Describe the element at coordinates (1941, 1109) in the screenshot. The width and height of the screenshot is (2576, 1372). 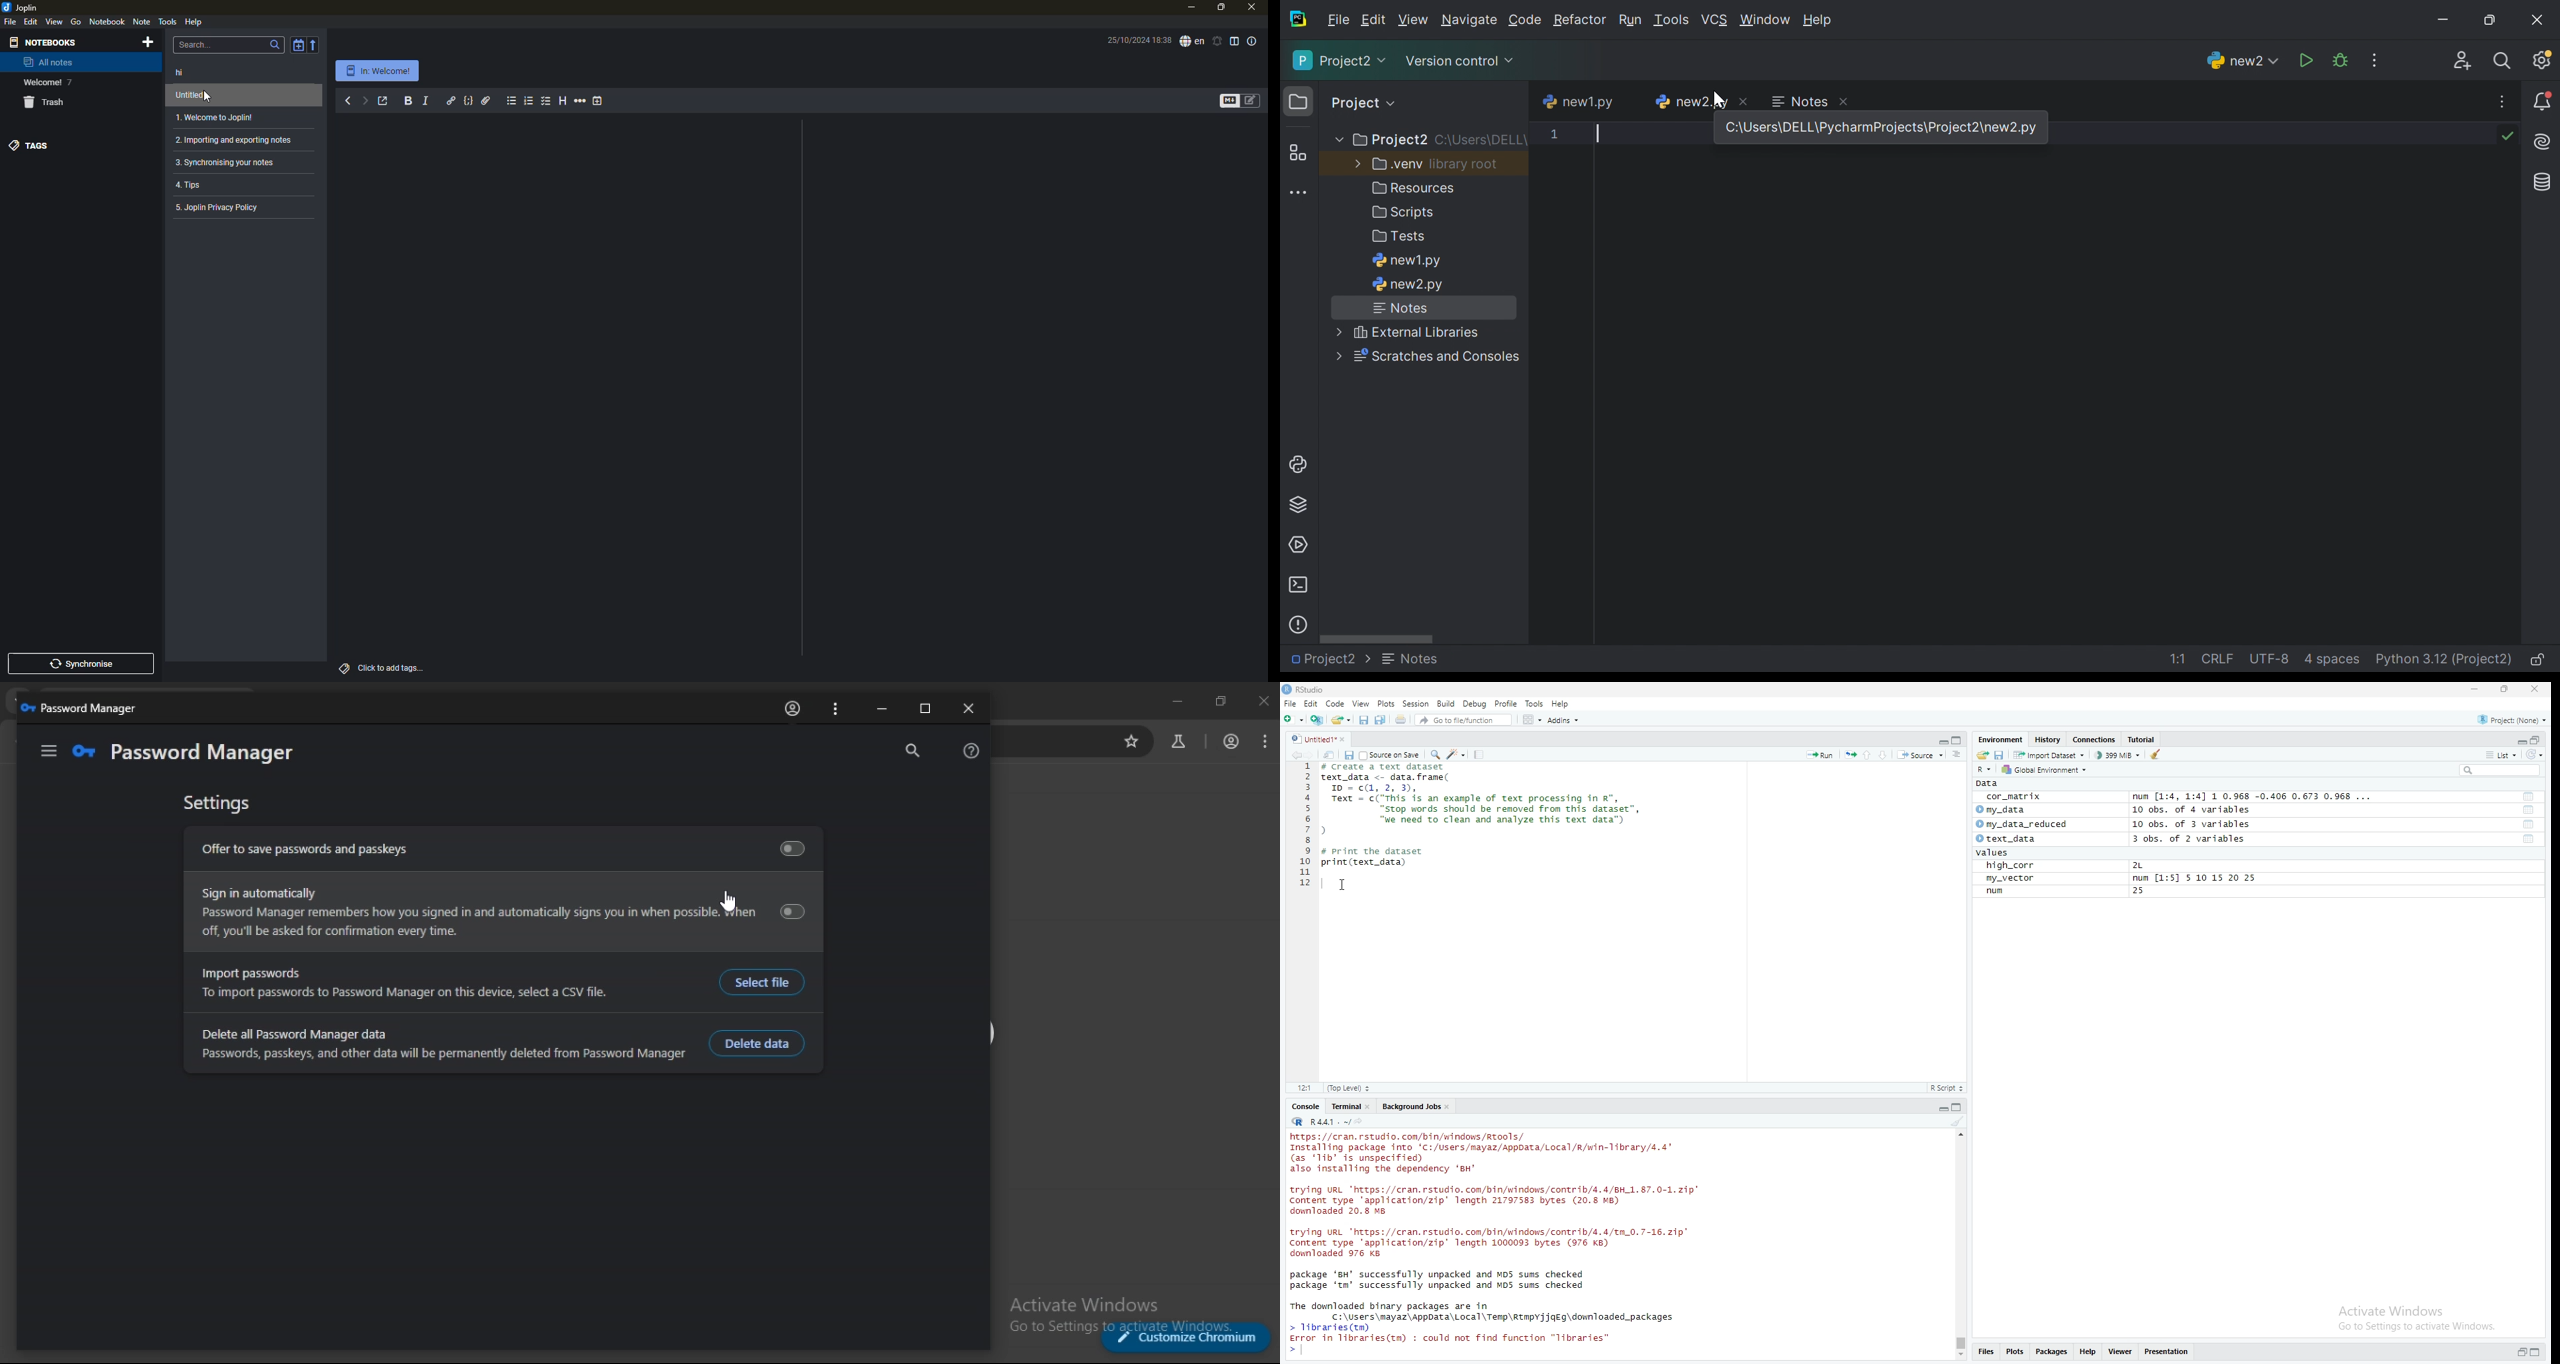
I see `expand` at that location.